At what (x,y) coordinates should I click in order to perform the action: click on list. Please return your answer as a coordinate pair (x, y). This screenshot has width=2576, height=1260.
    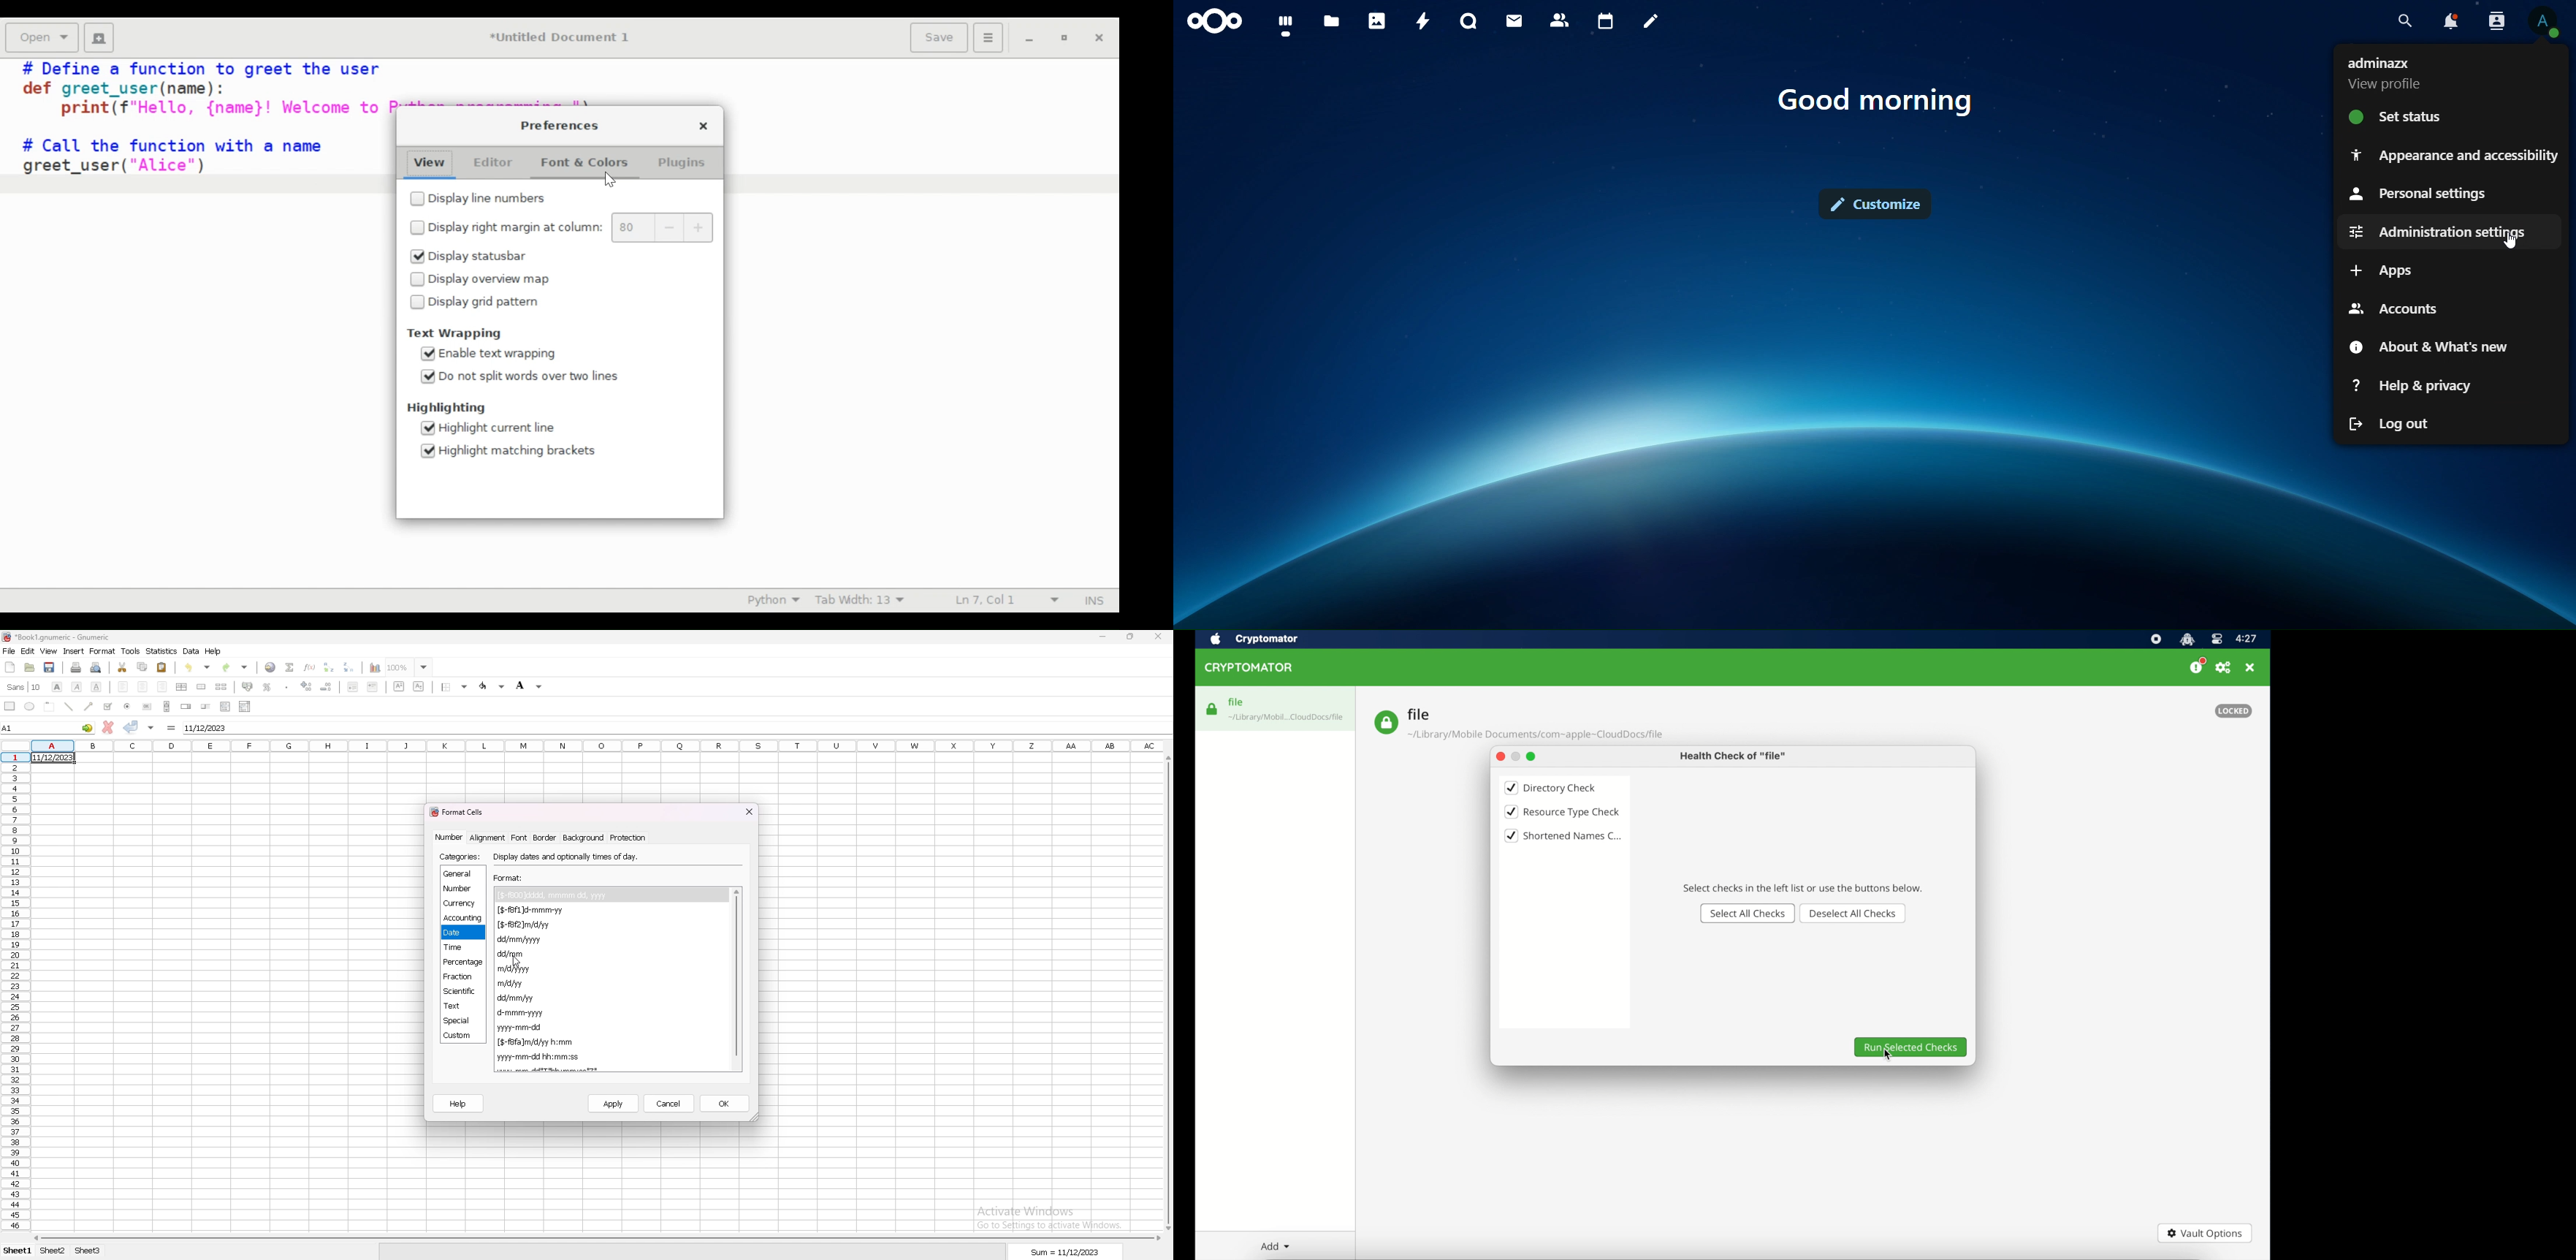
    Looking at the image, I should click on (226, 707).